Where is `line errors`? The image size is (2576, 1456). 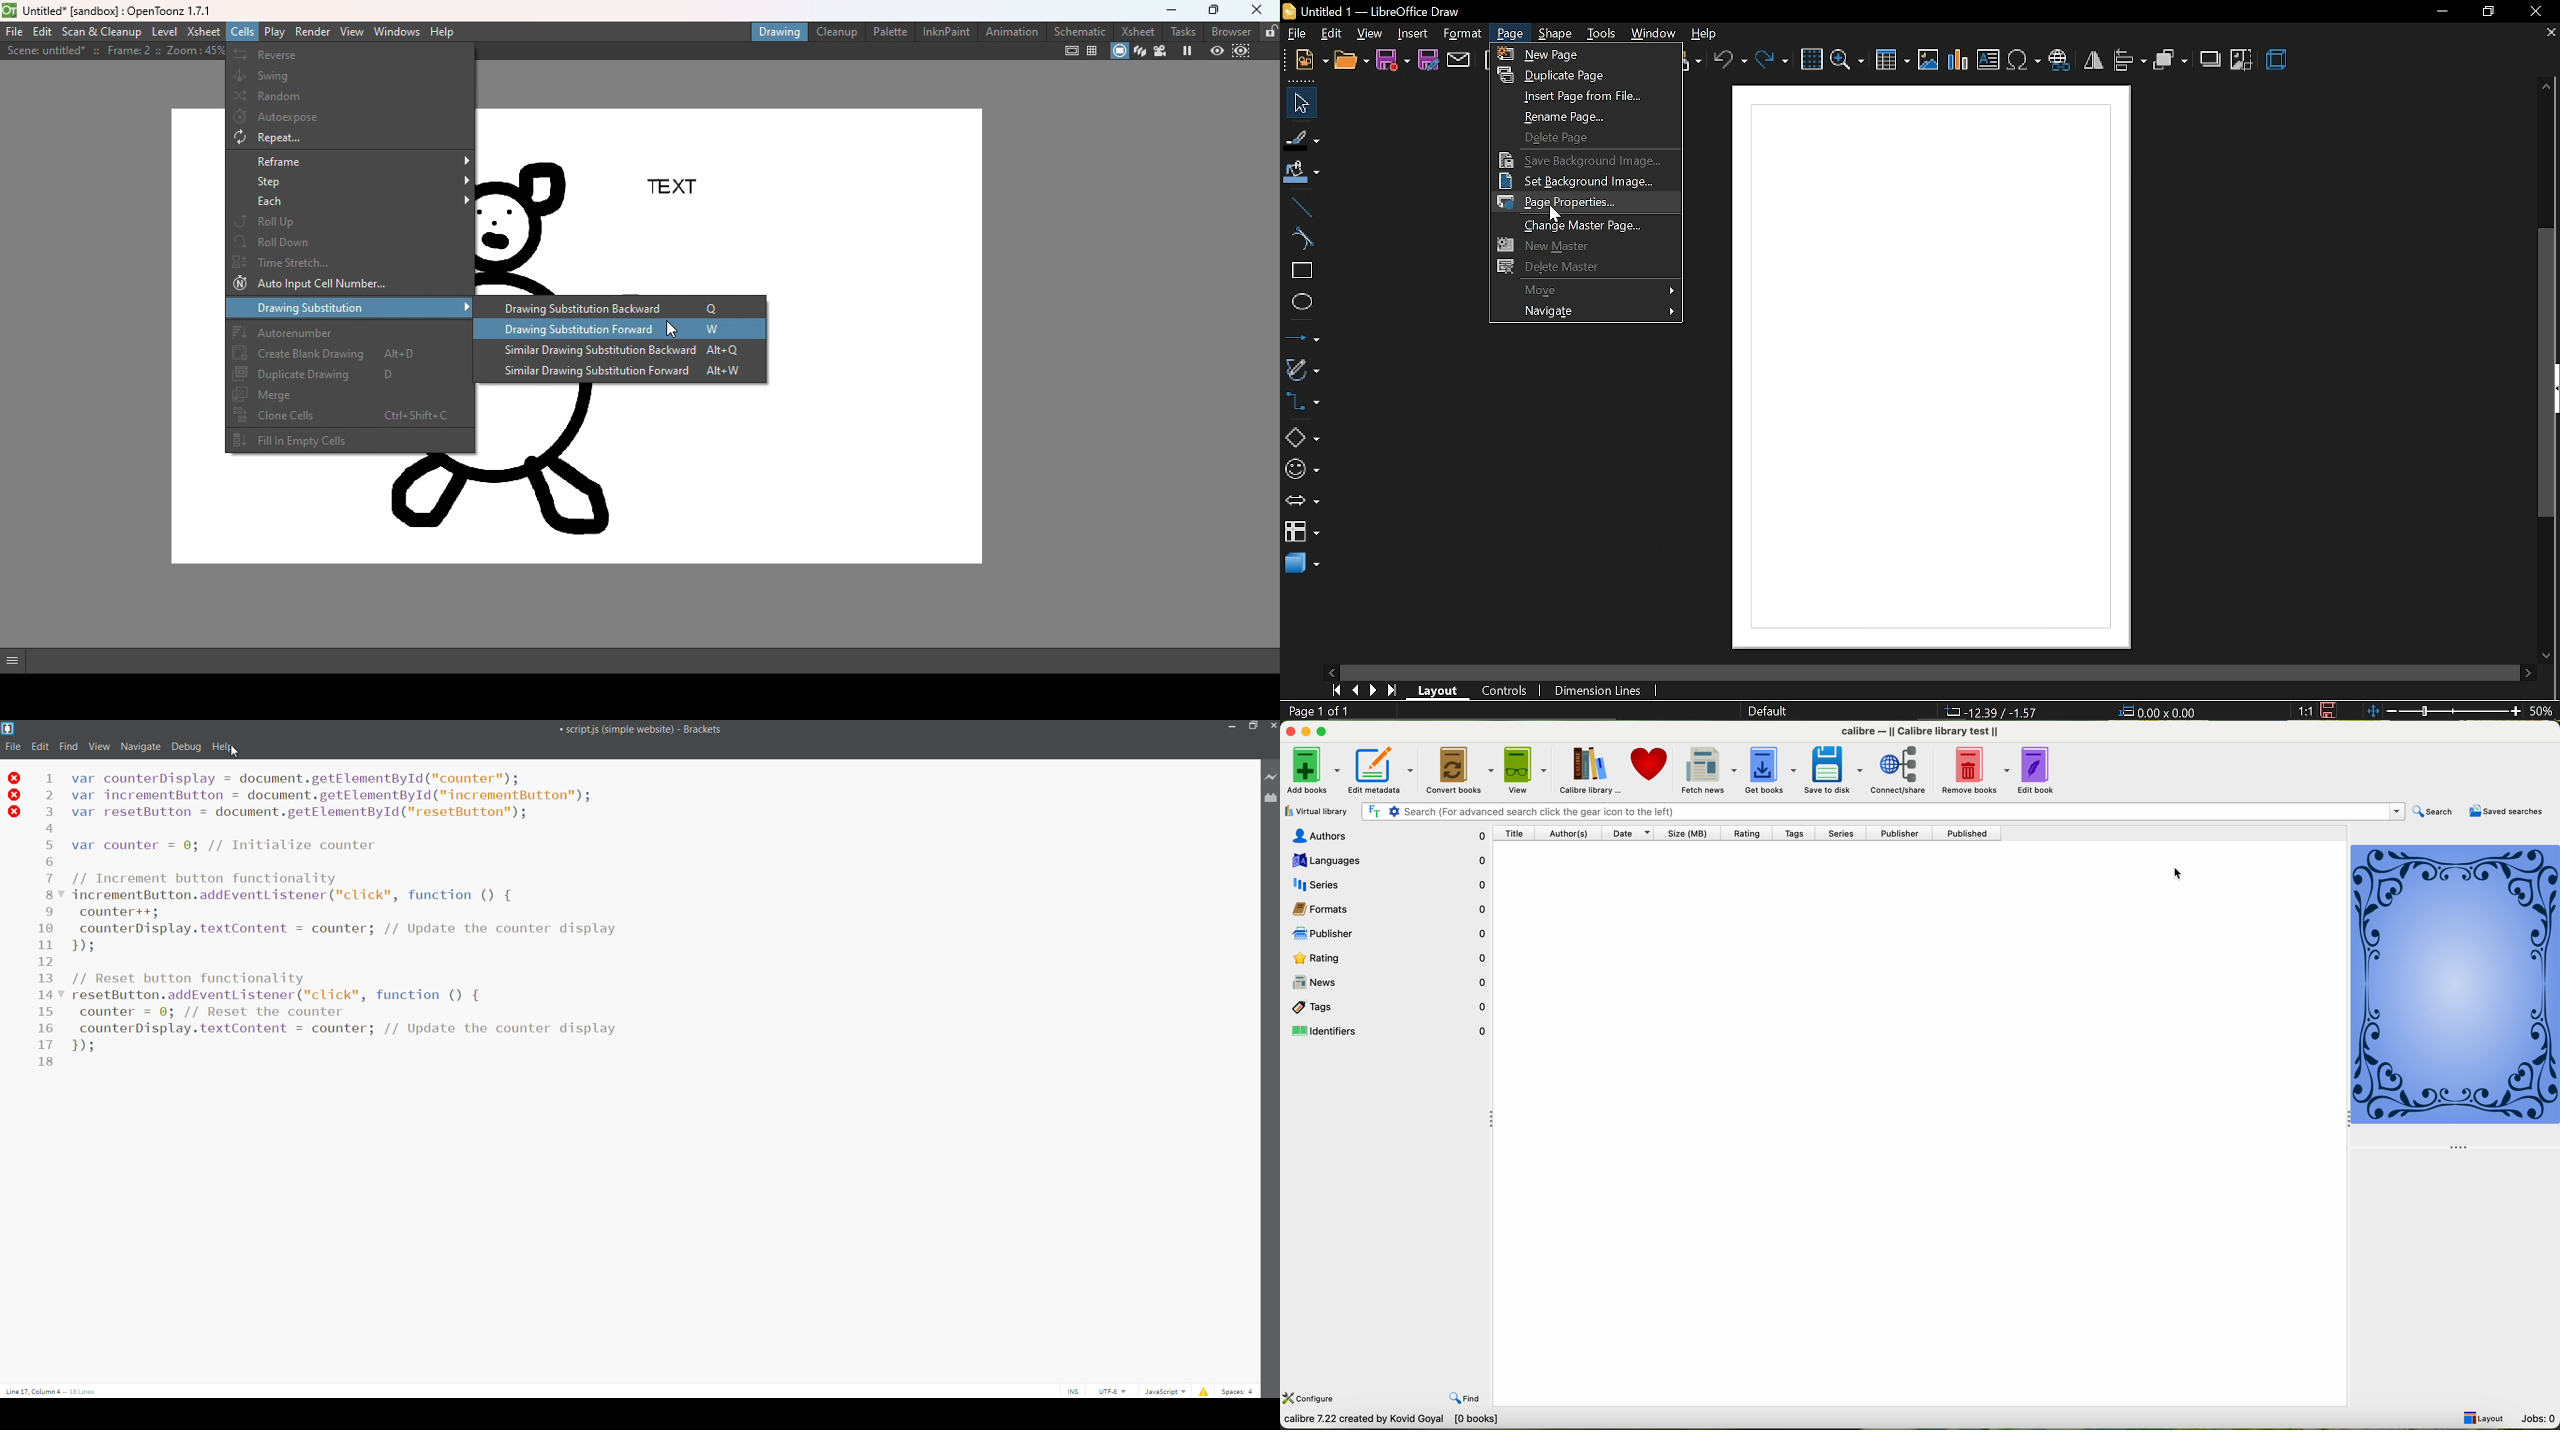 line errors is located at coordinates (15, 795).